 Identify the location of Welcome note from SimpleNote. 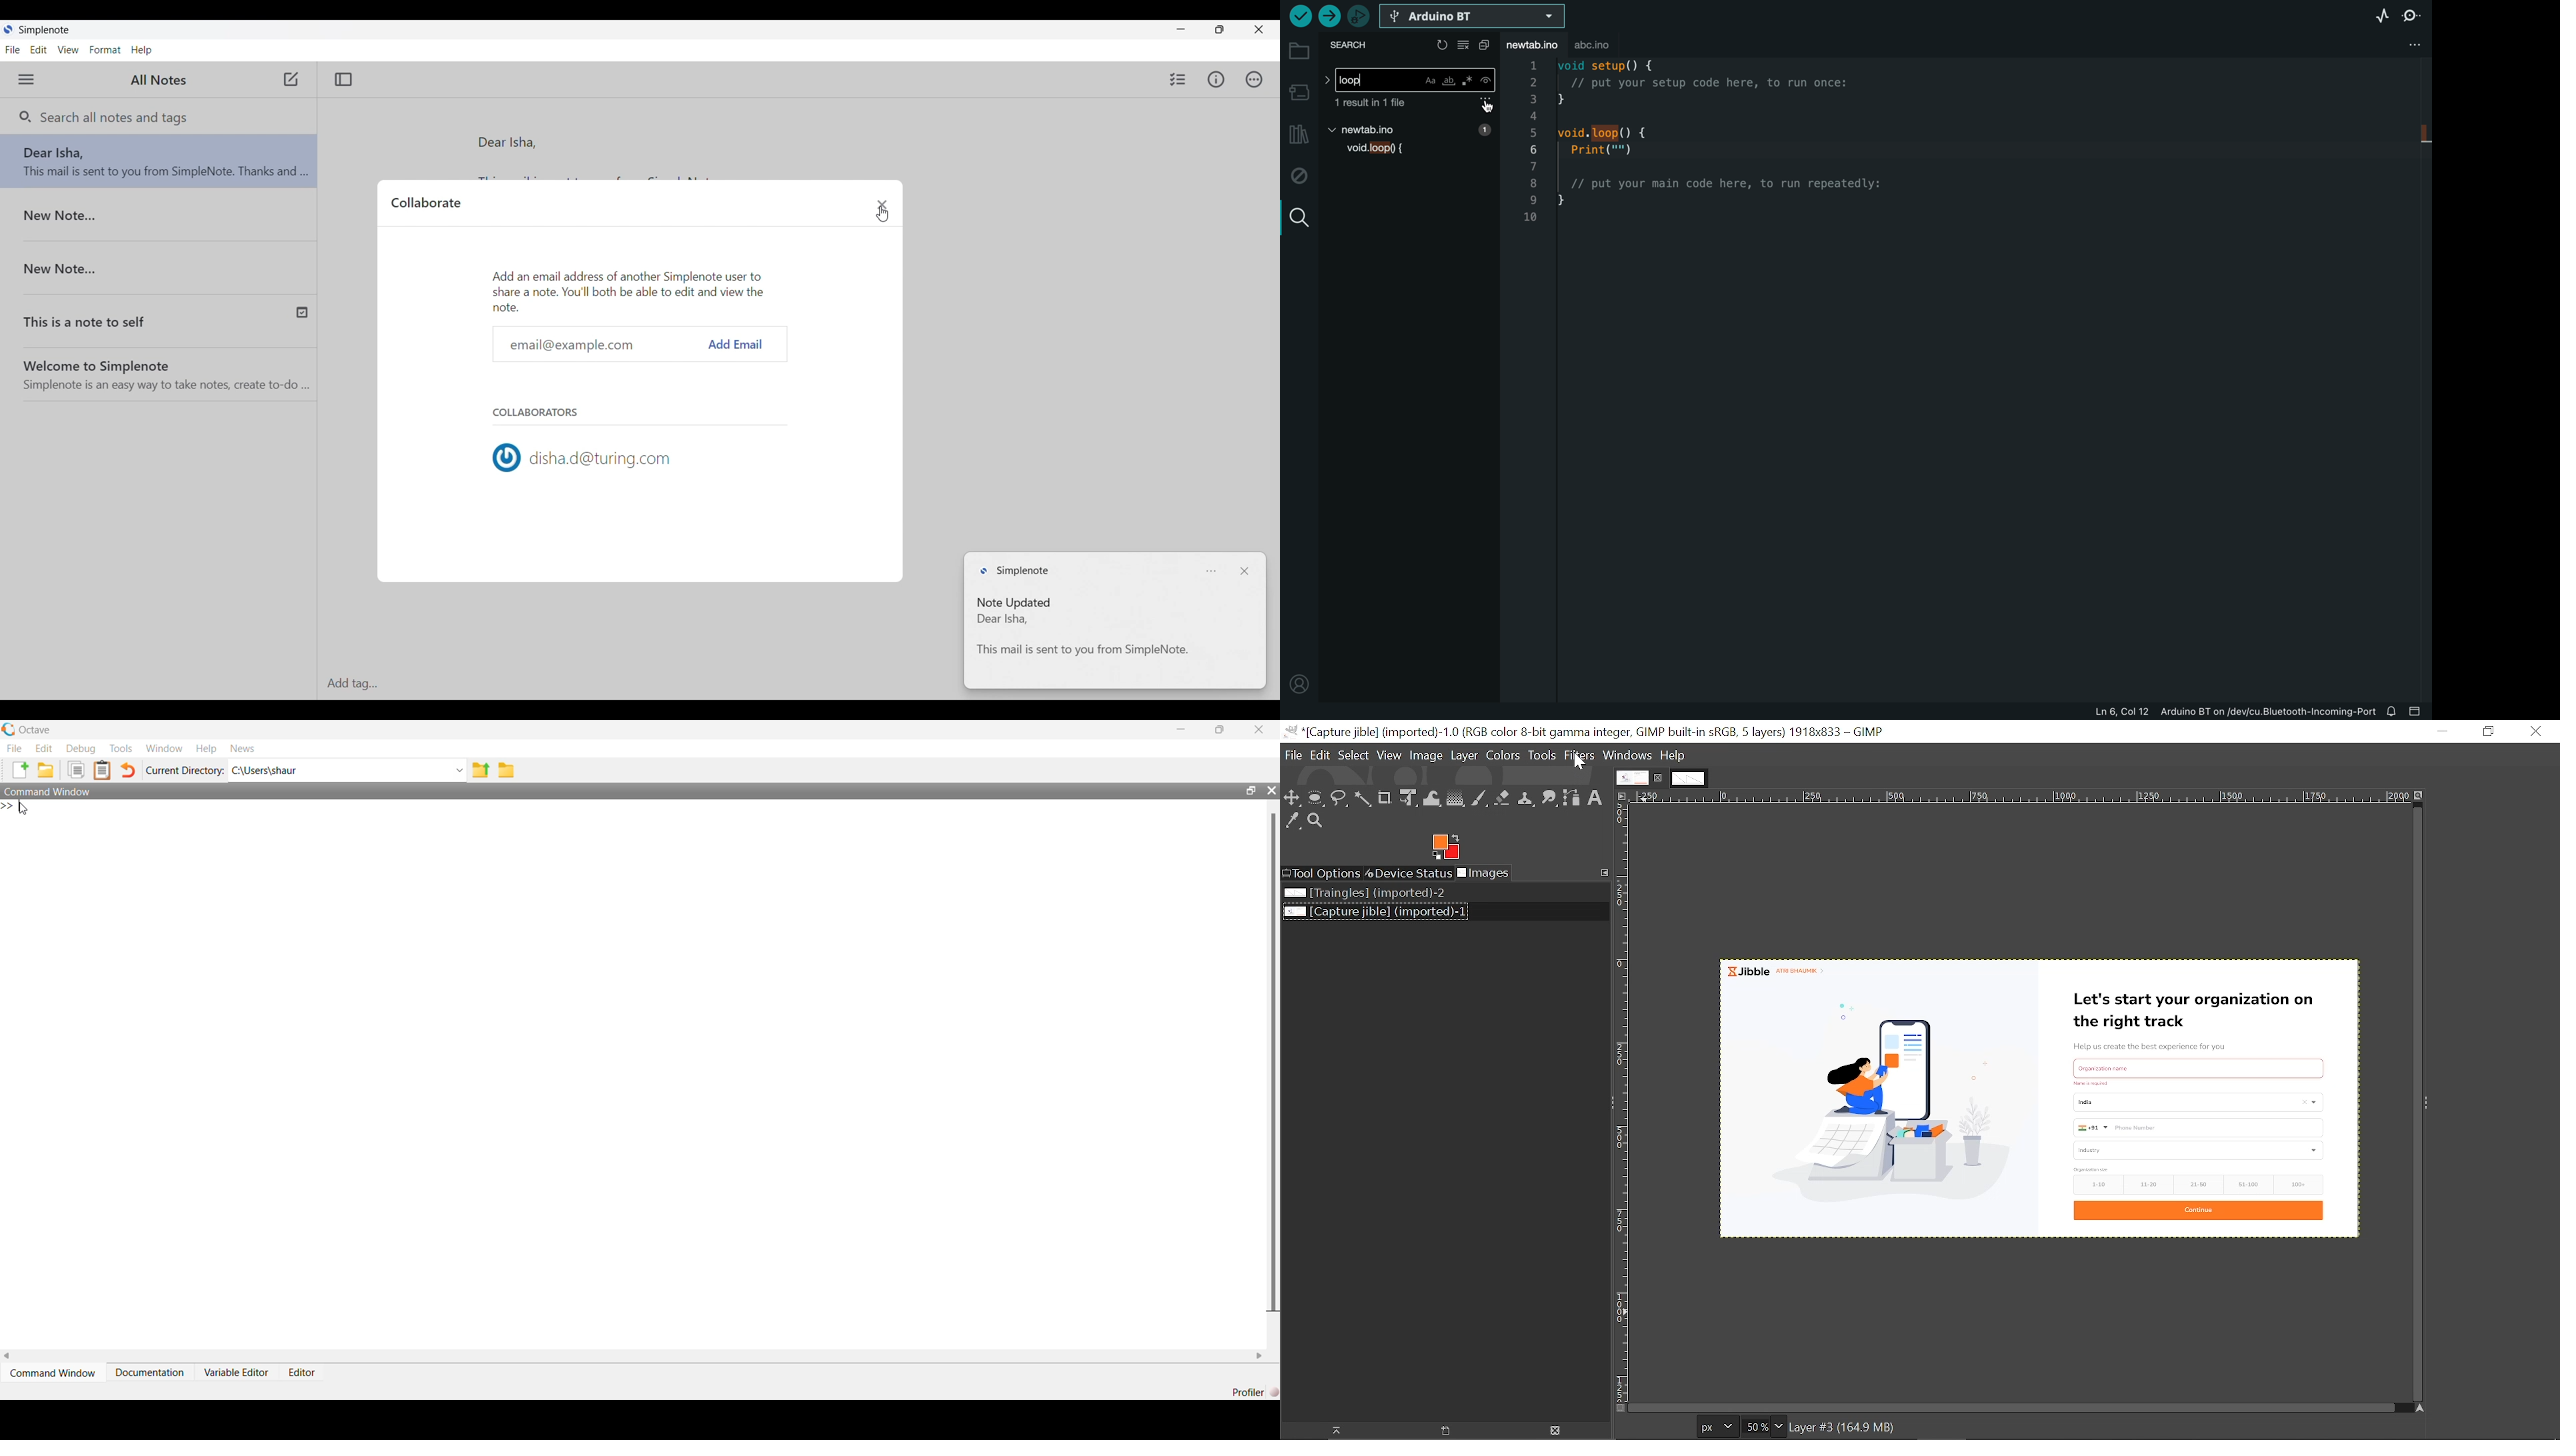
(163, 371).